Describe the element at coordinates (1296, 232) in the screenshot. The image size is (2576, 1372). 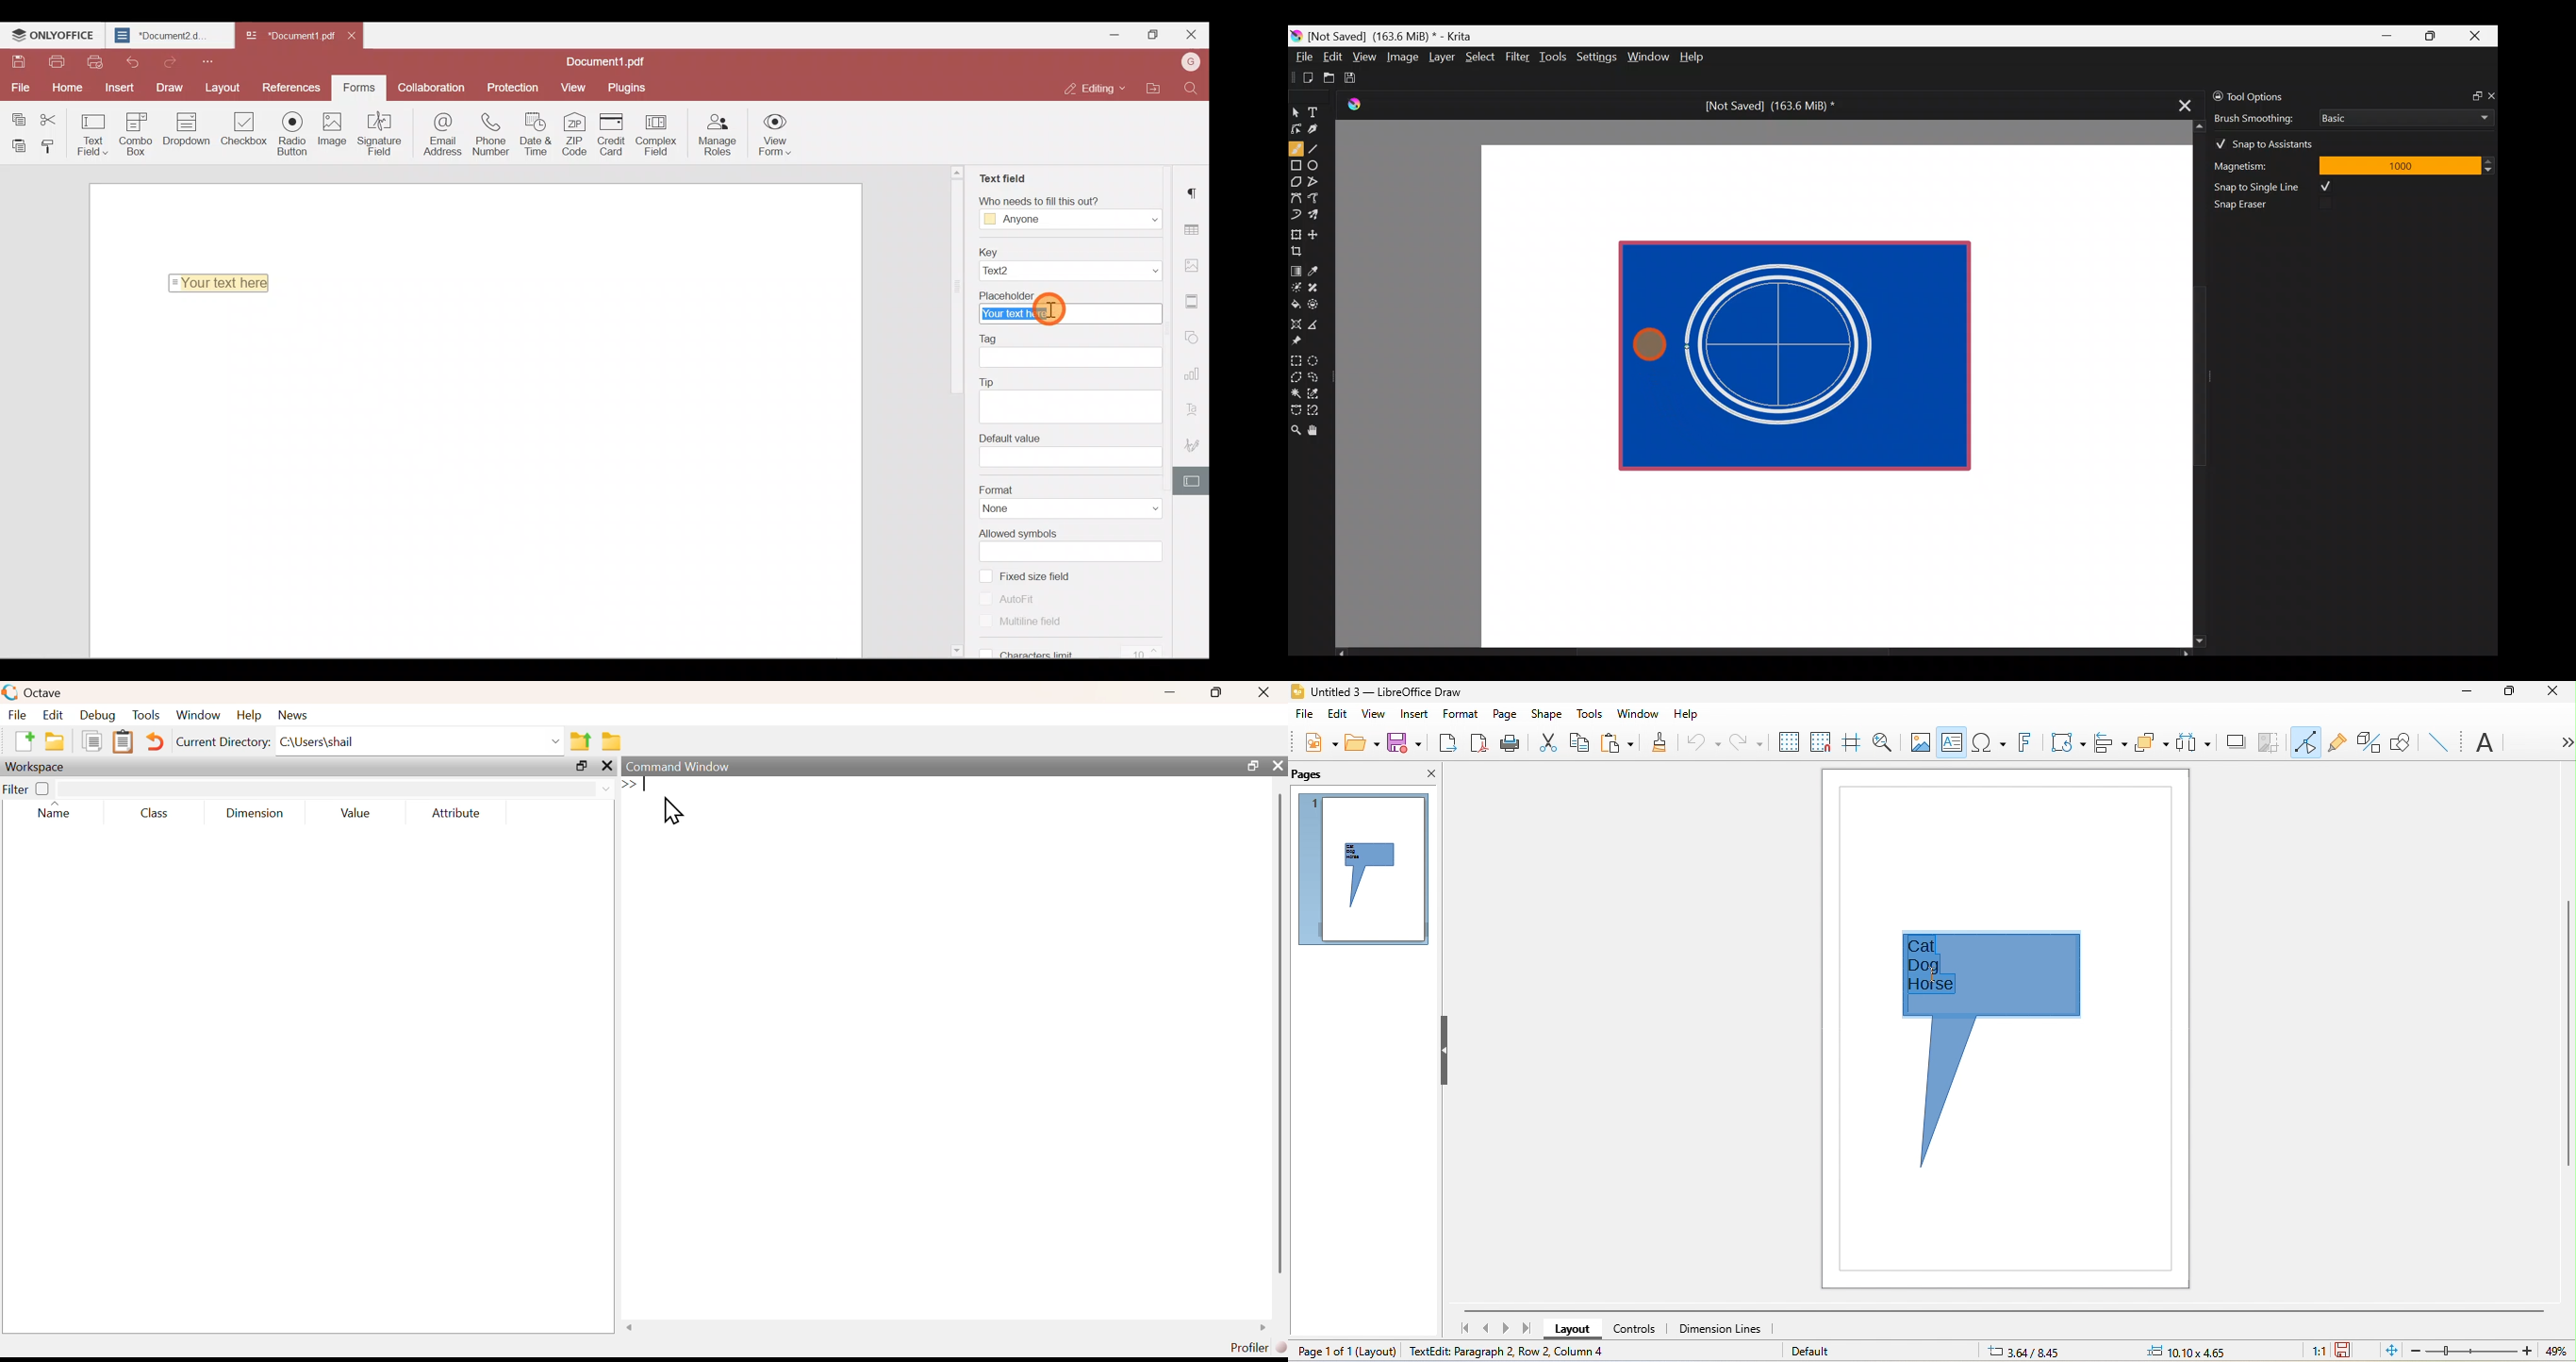
I see `Transform a layer/selection` at that location.